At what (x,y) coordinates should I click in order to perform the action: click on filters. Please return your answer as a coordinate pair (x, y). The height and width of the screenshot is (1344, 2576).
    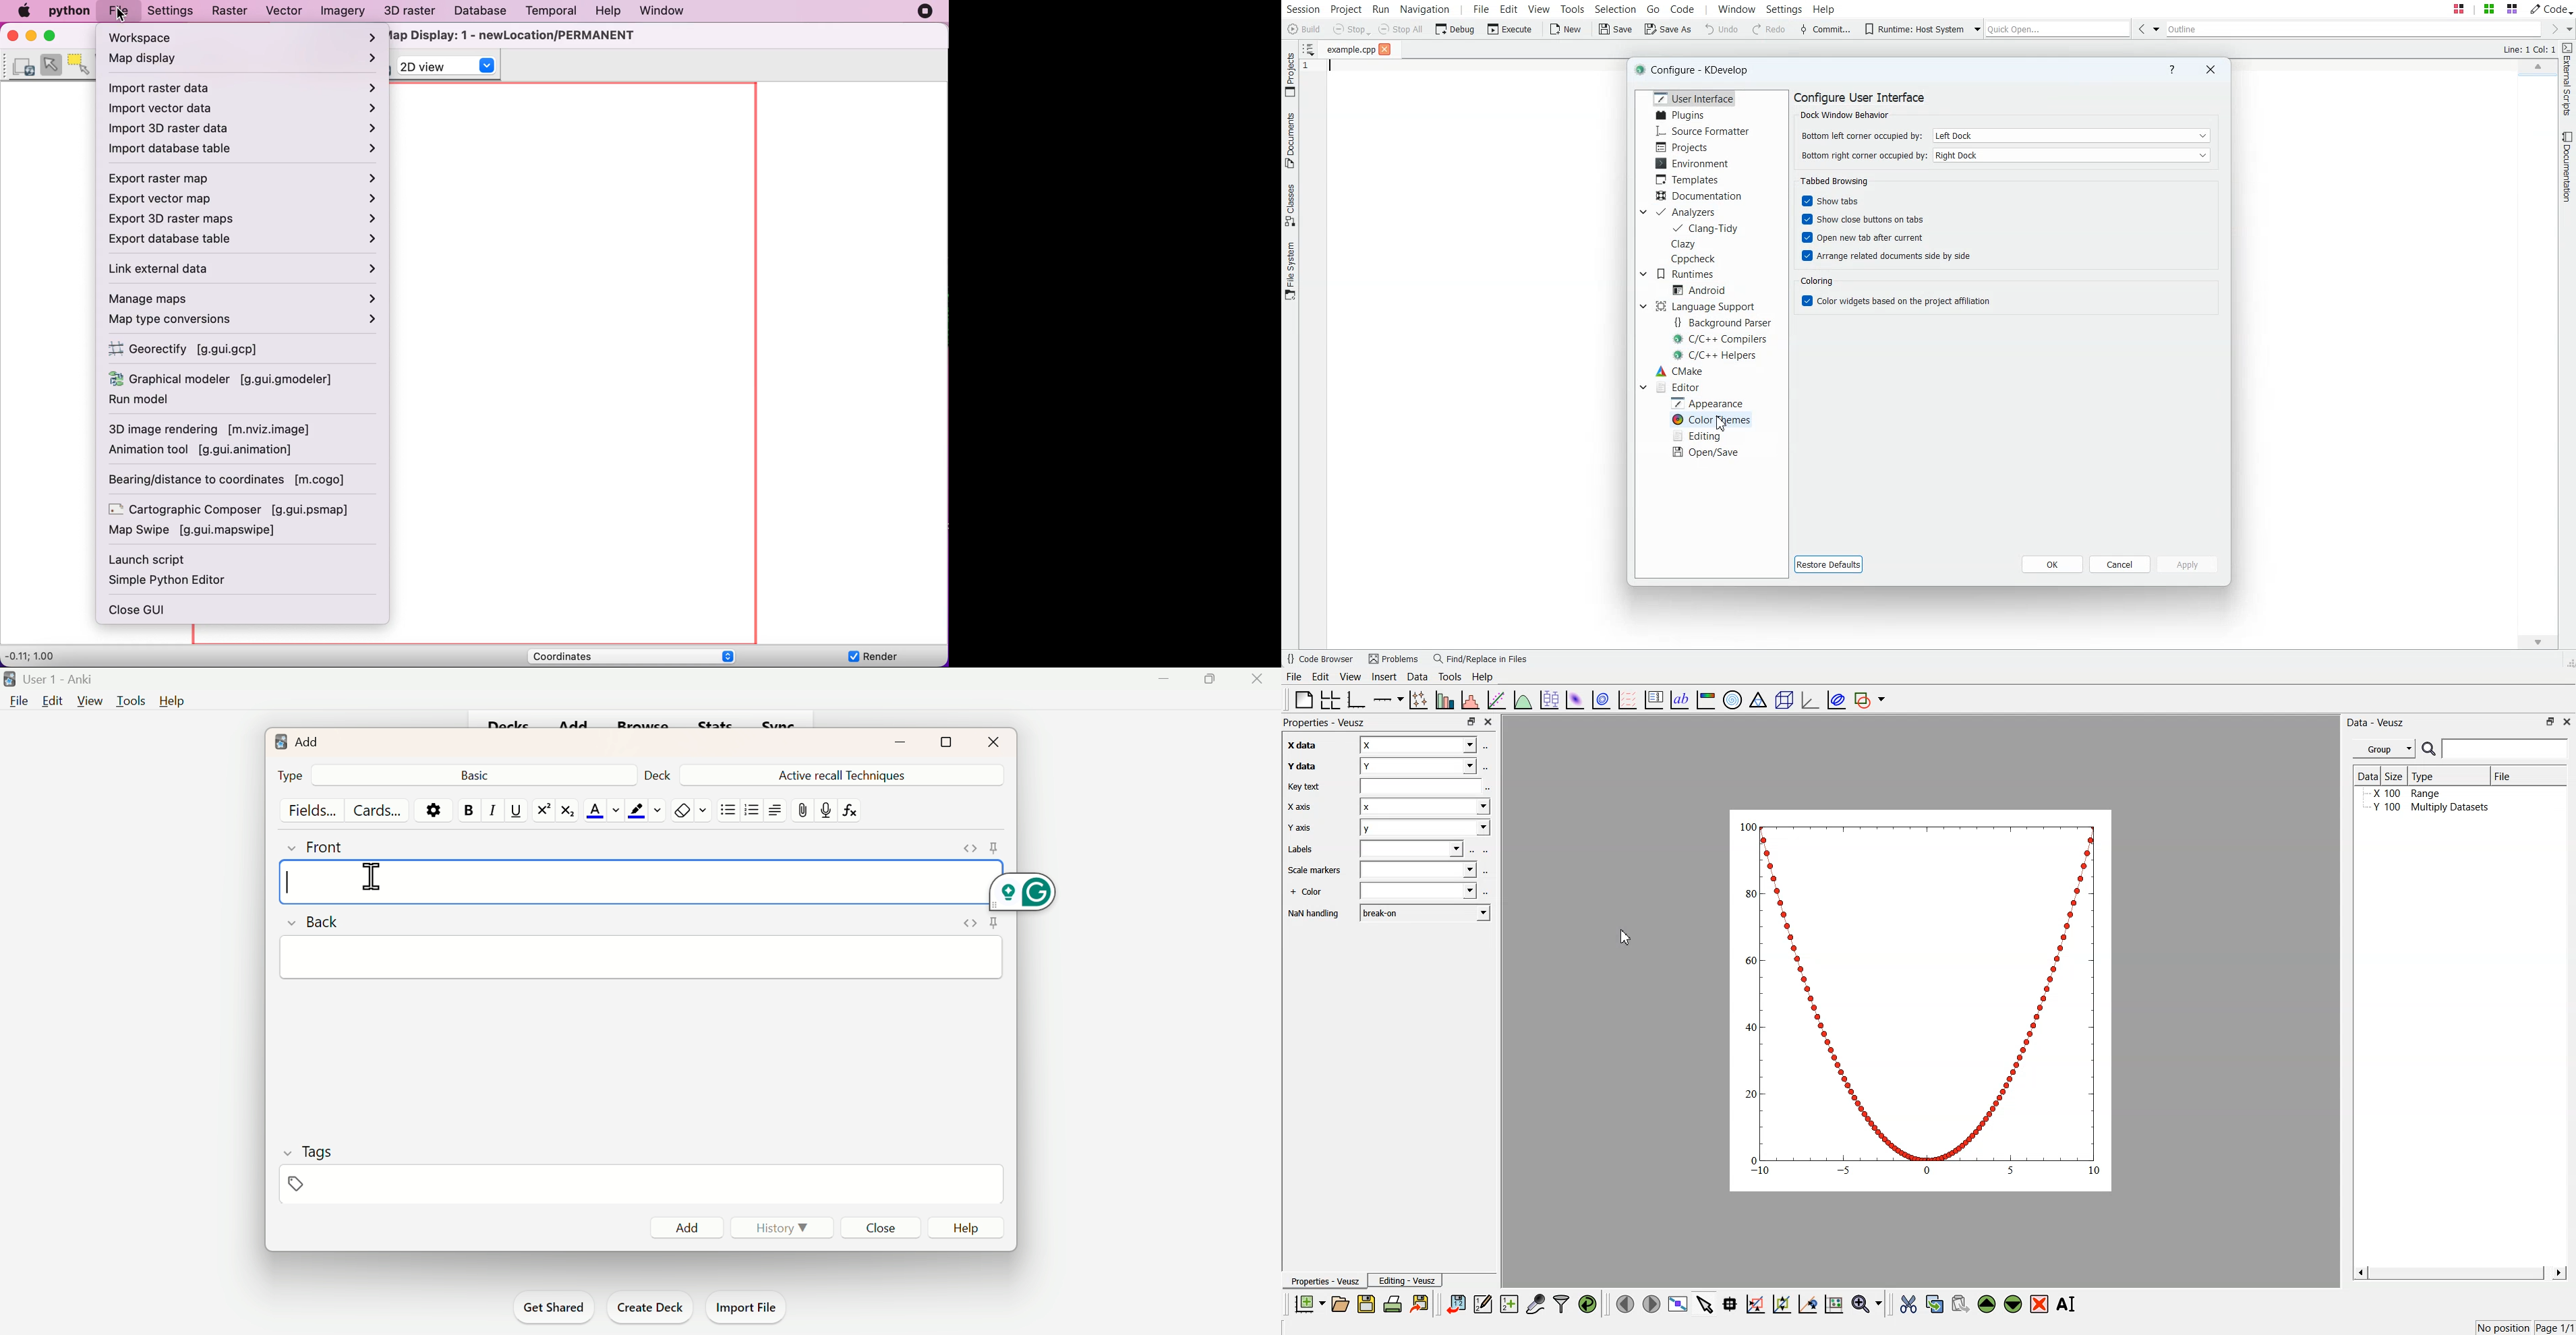
    Looking at the image, I should click on (1560, 1304).